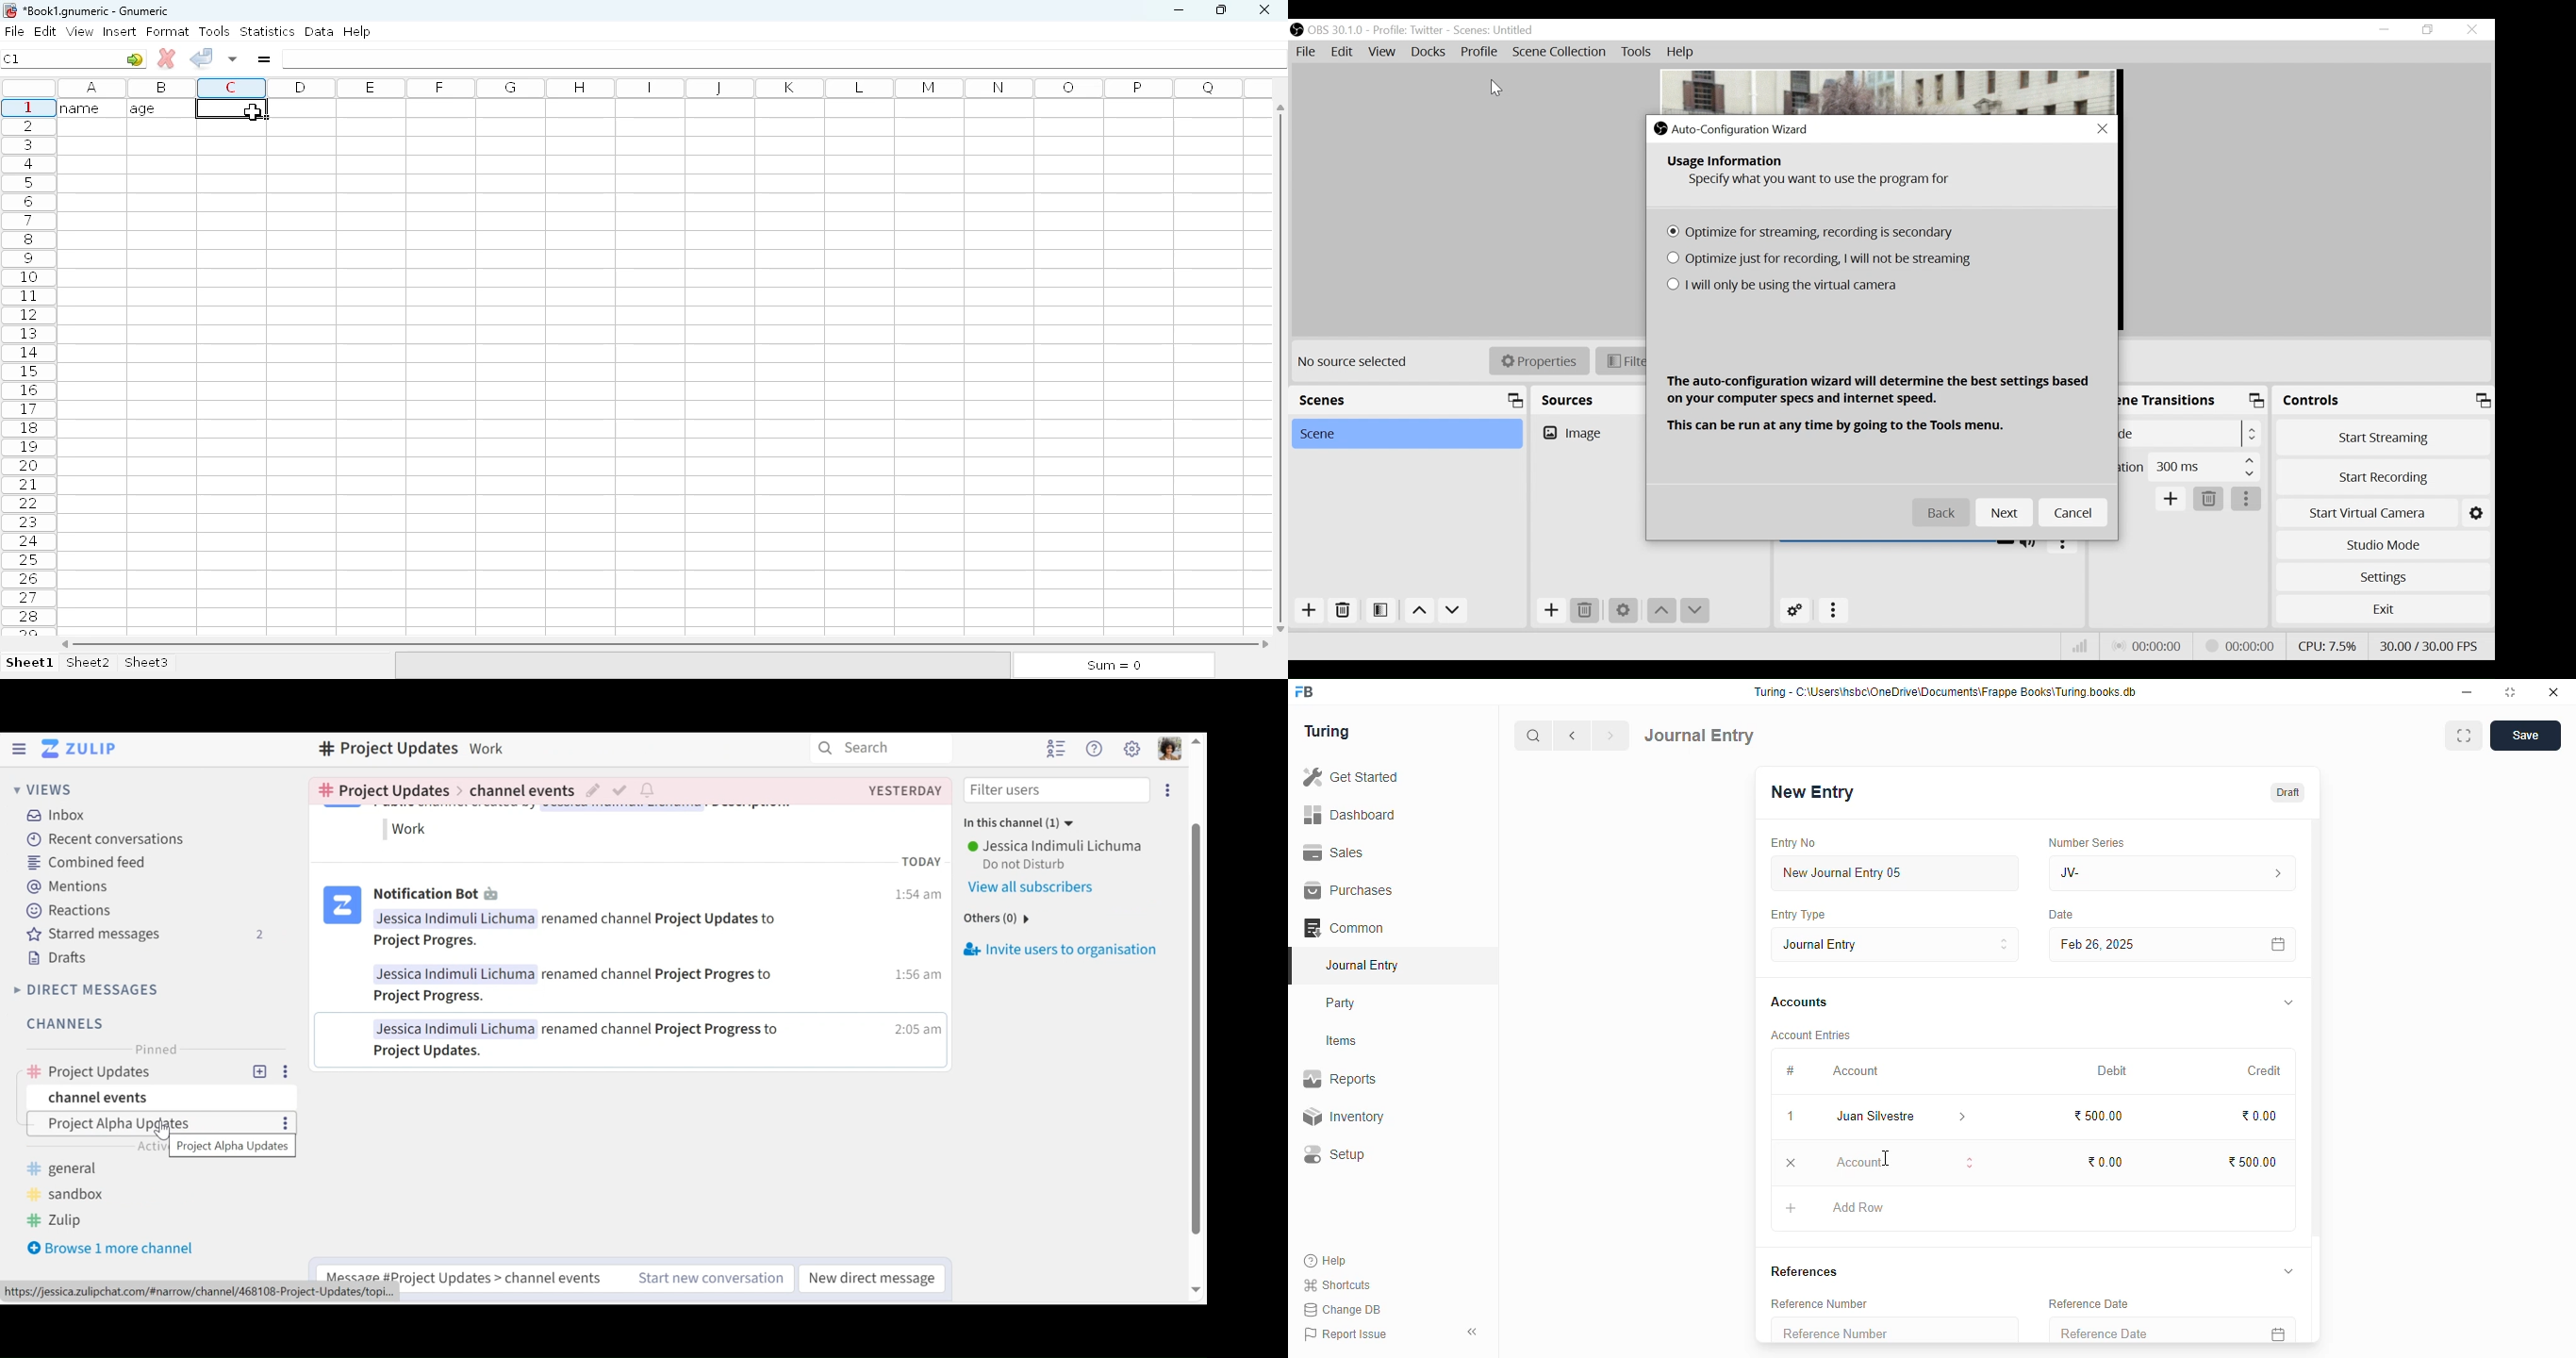 The width and height of the screenshot is (2576, 1372). Describe the element at coordinates (2383, 31) in the screenshot. I see `minimize` at that location.